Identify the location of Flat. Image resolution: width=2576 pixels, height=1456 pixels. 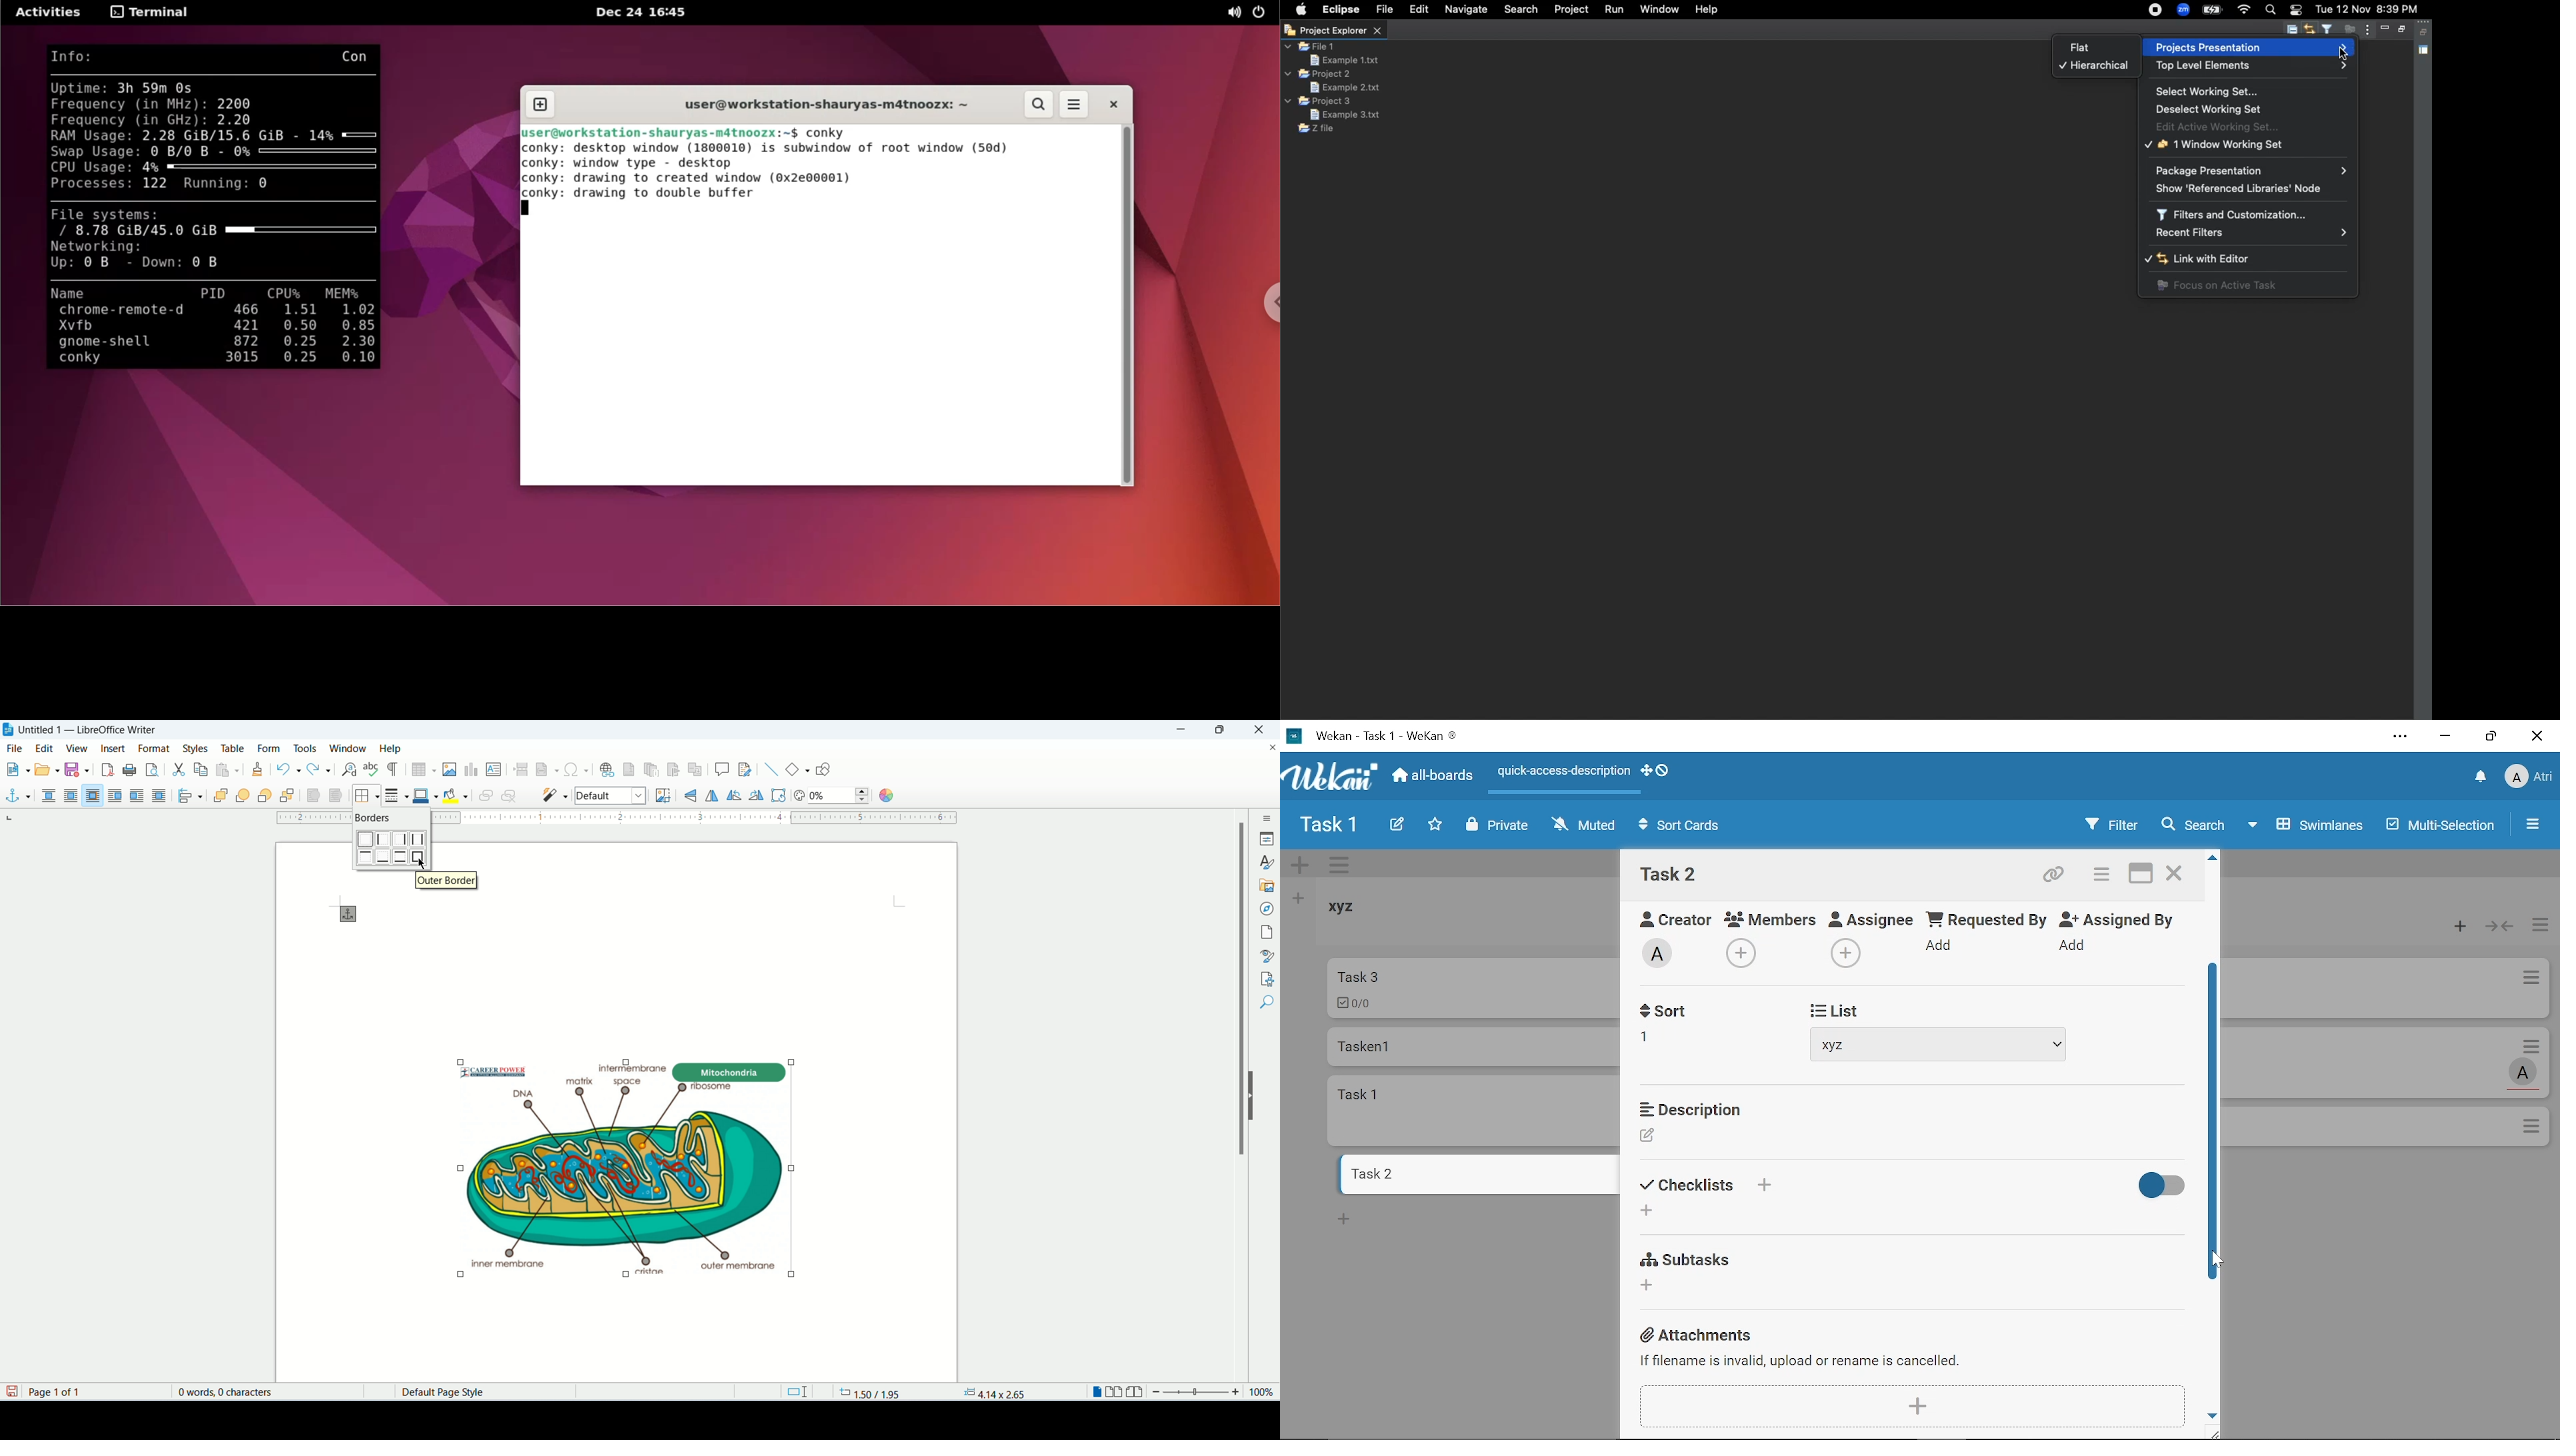
(2074, 48).